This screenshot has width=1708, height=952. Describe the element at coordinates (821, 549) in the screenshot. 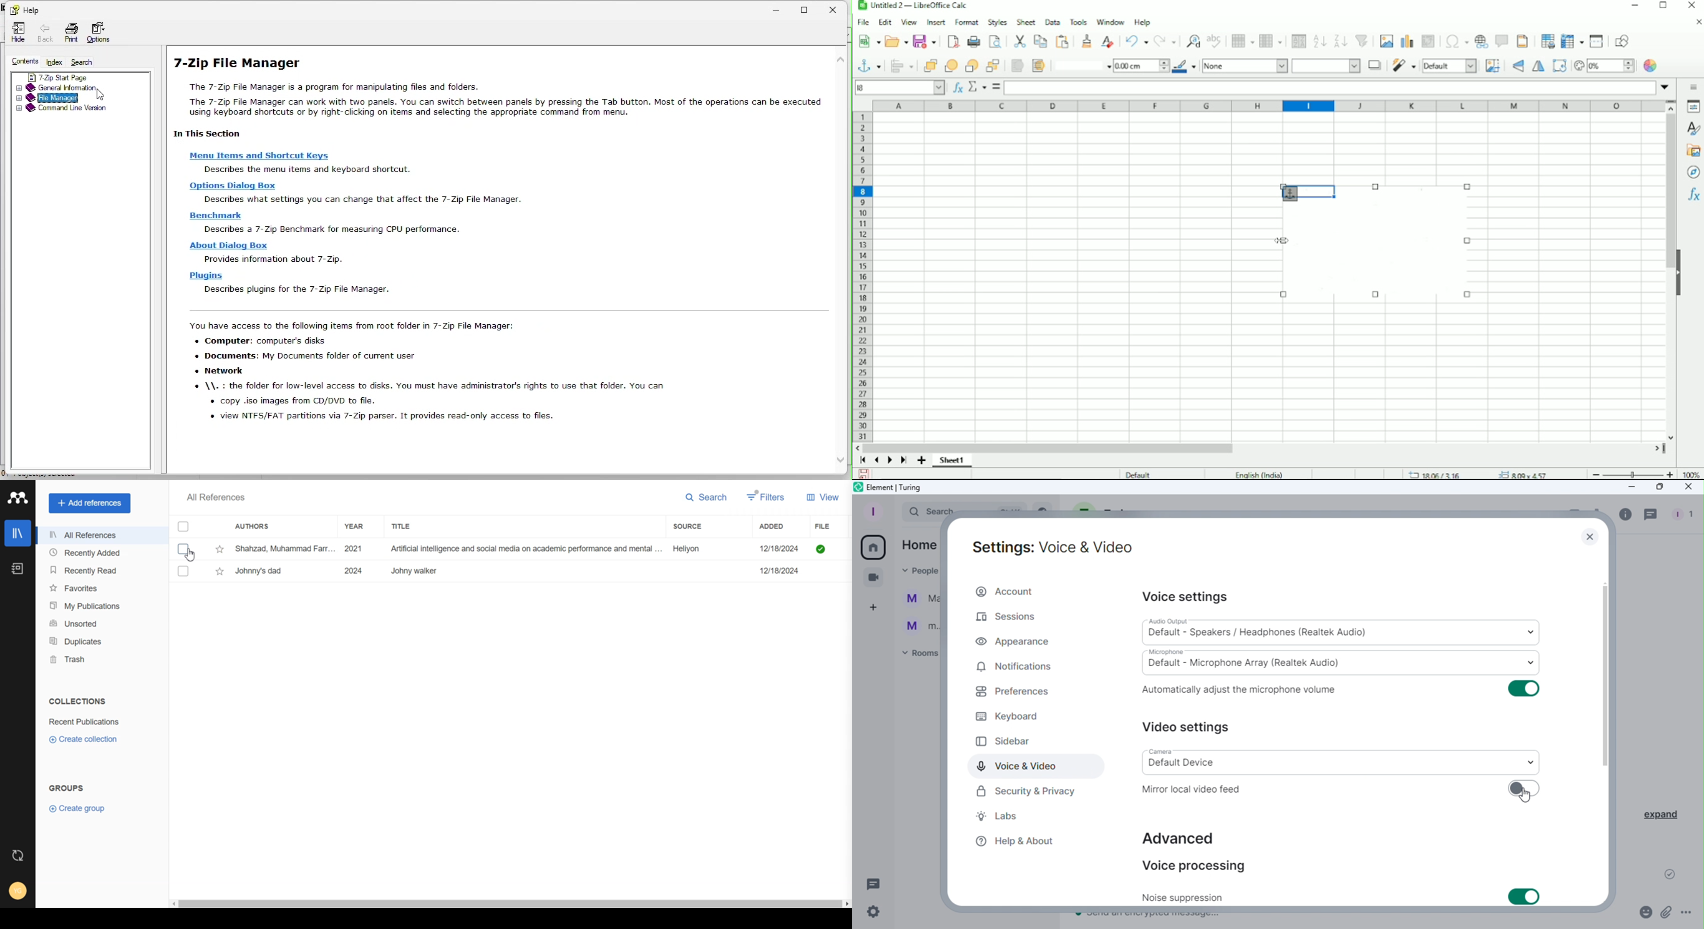

I see `file available` at that location.